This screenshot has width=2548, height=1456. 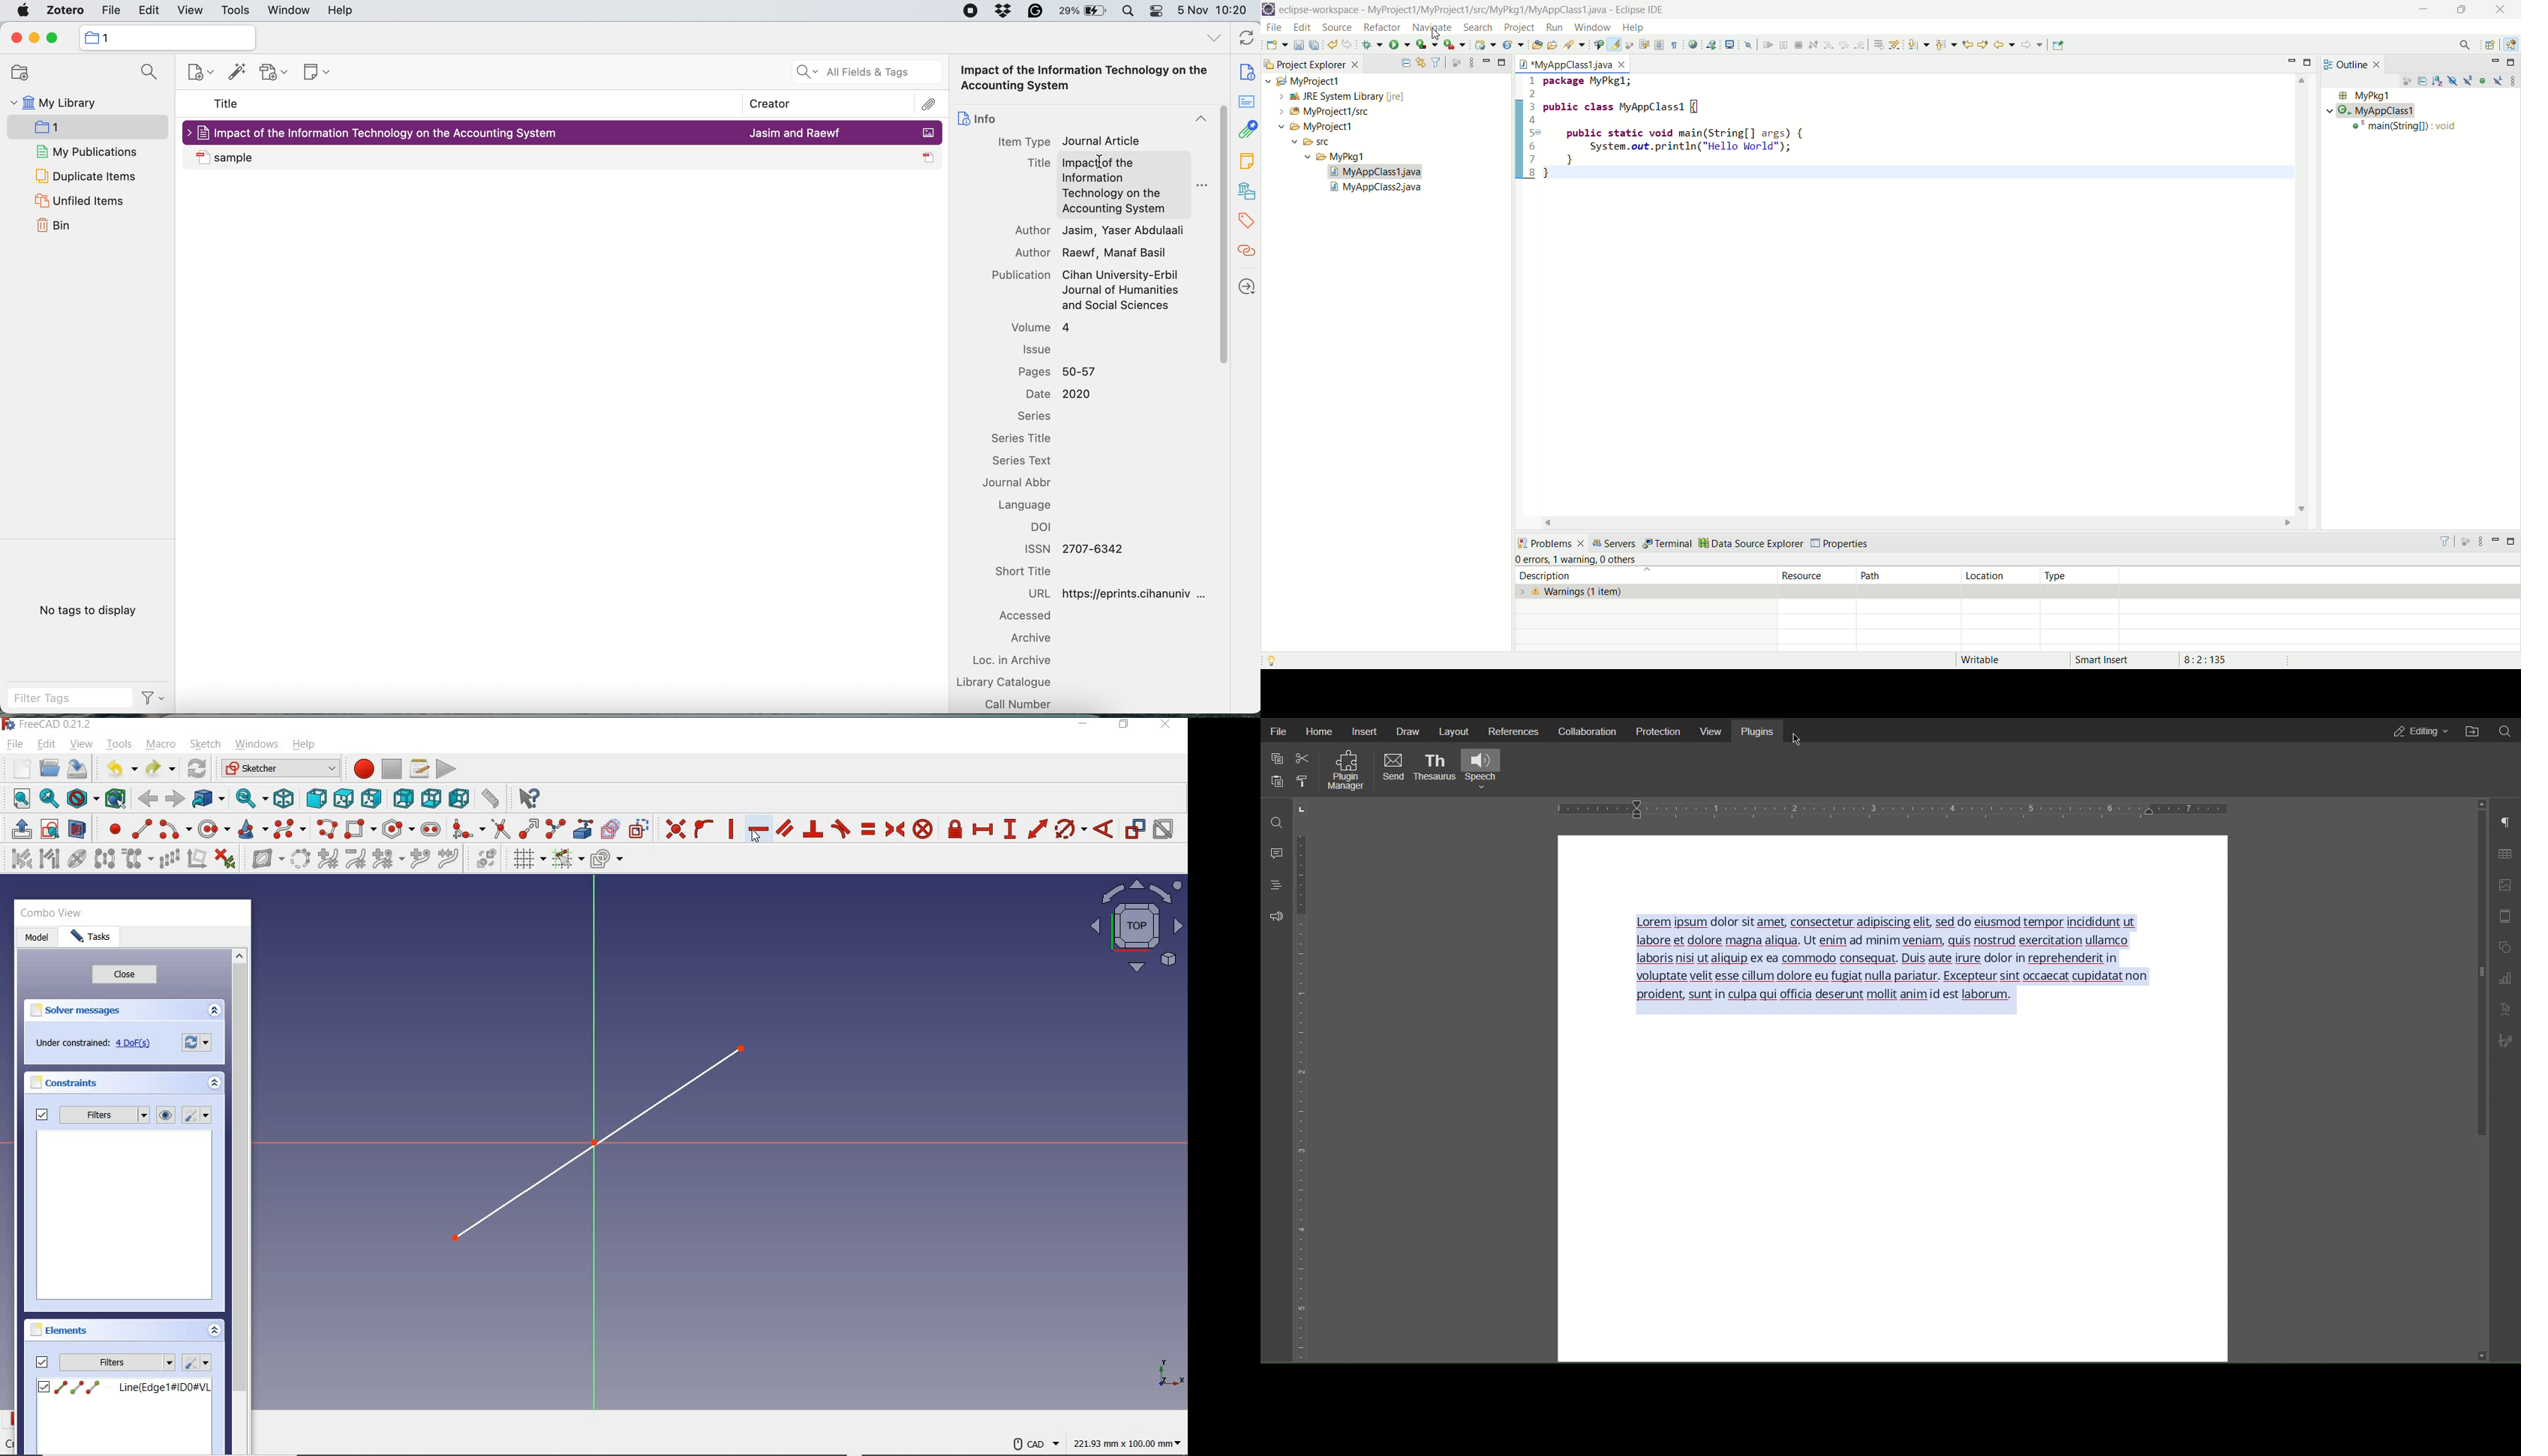 I want to click on edit, so click(x=1302, y=29).